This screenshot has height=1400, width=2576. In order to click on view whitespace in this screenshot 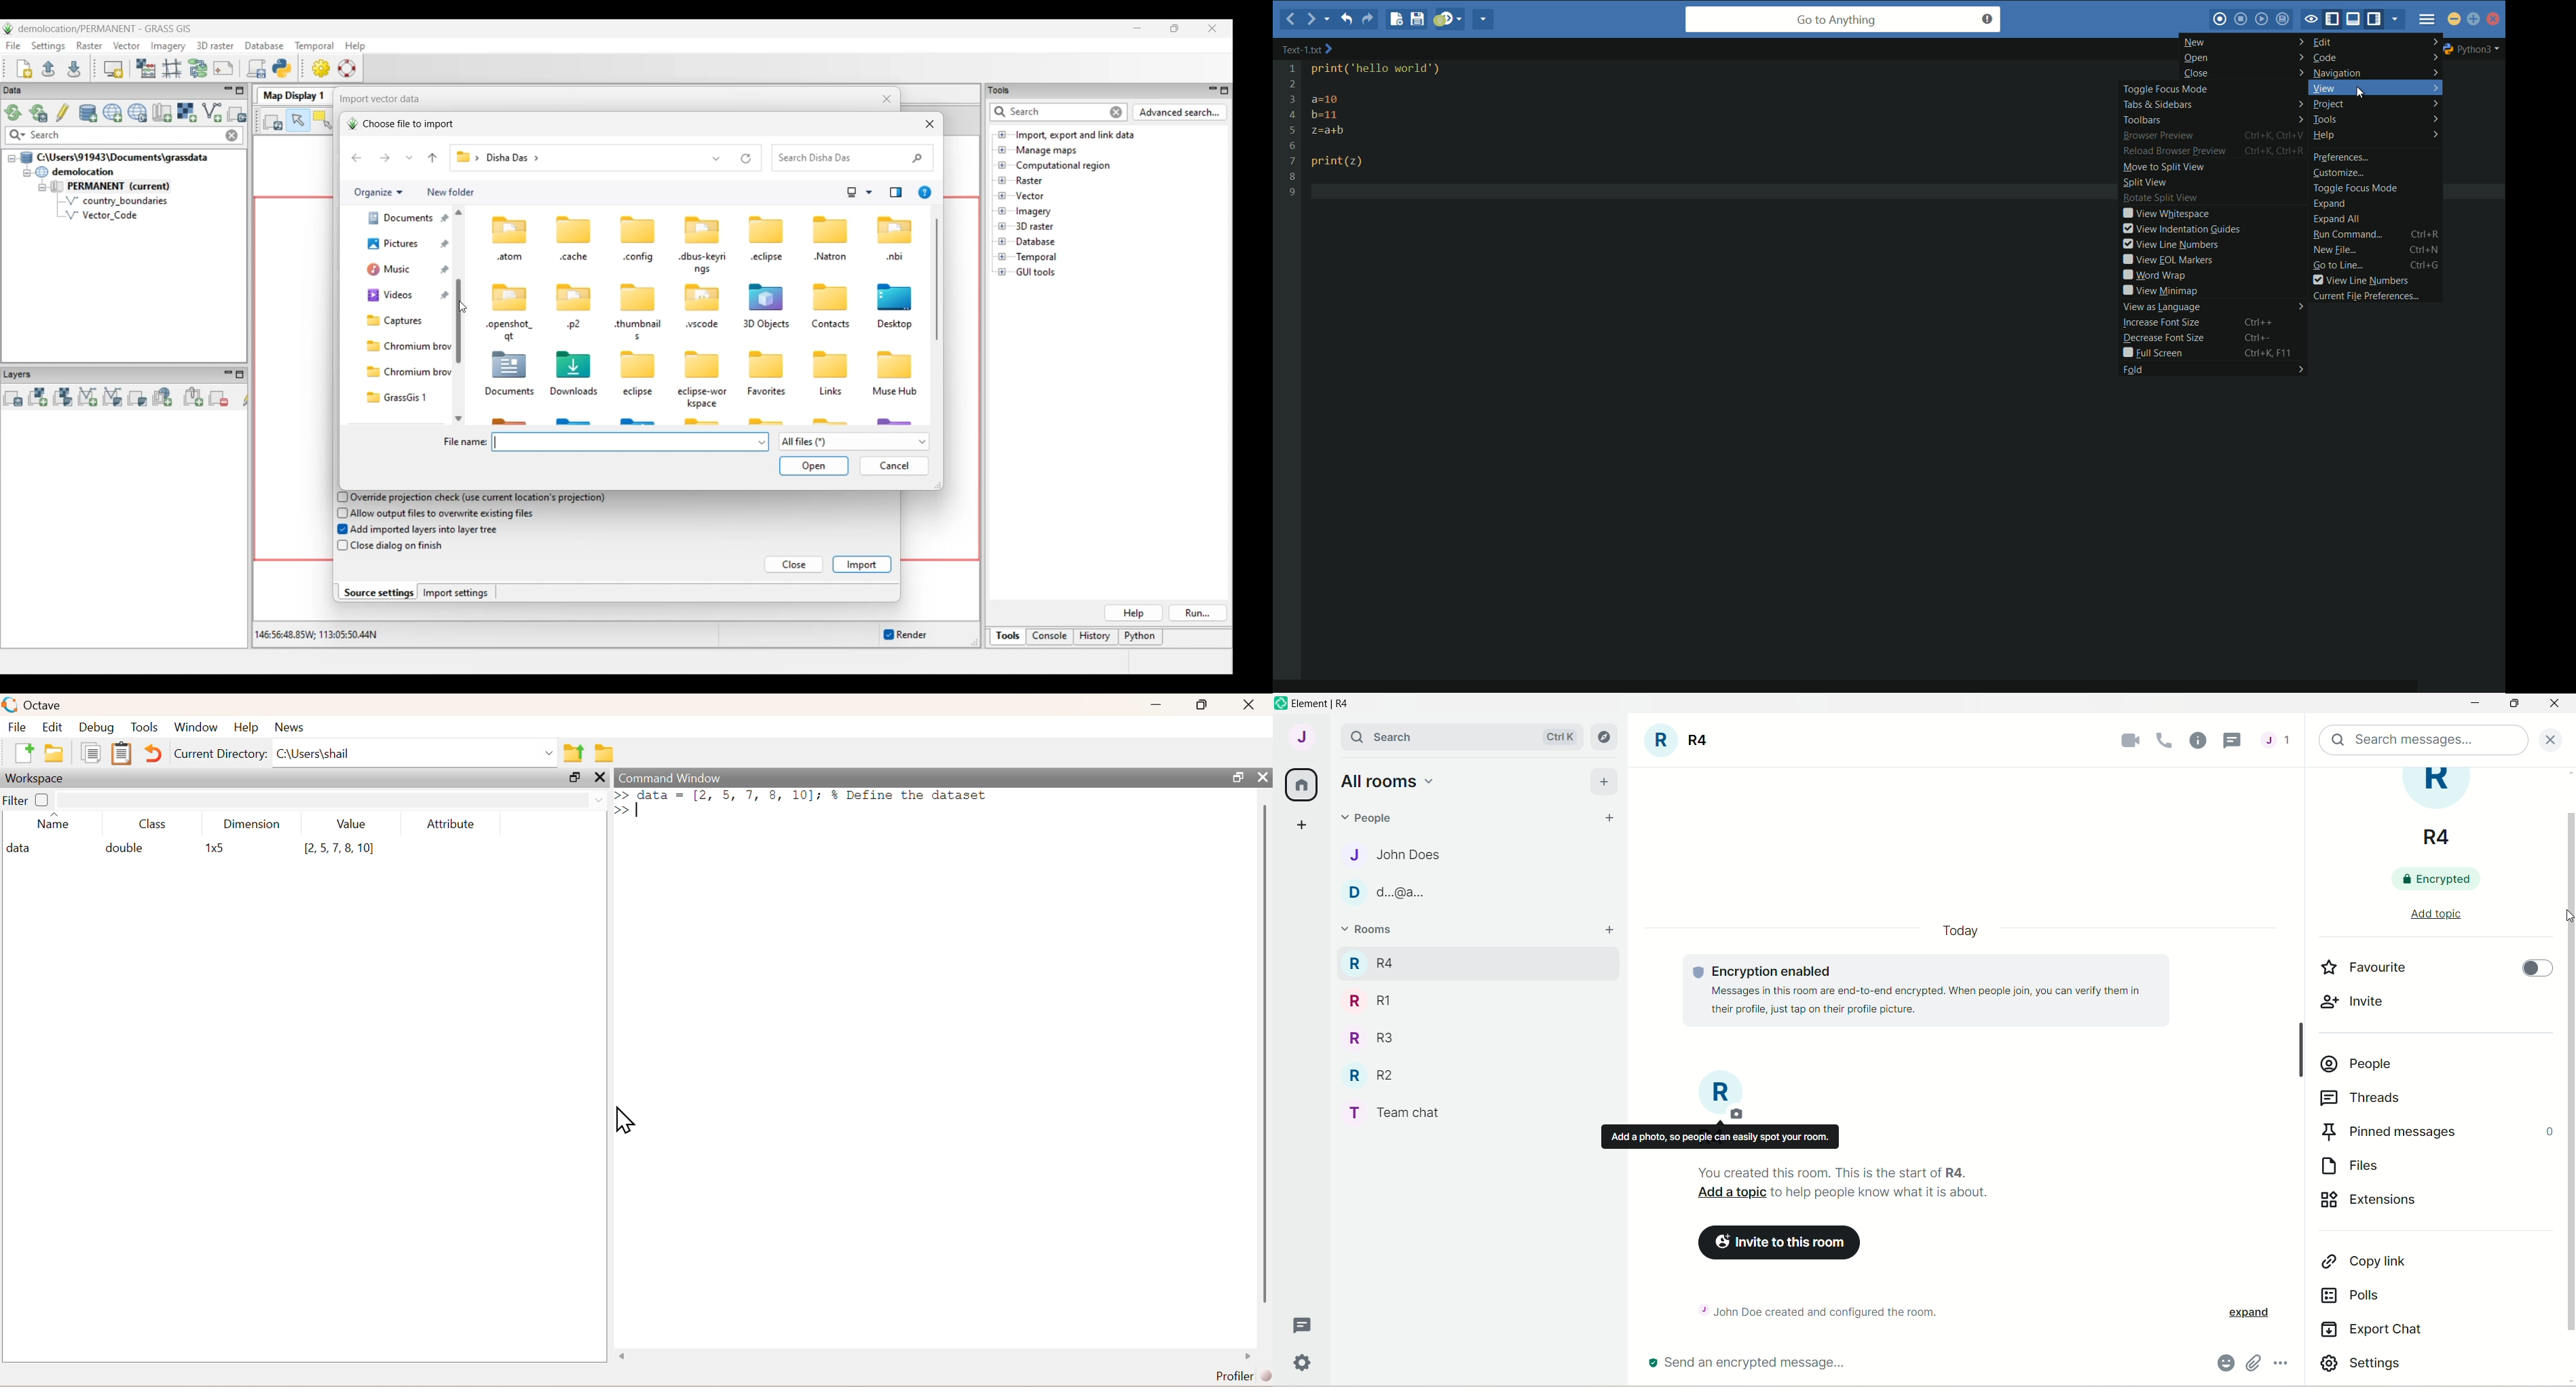, I will do `click(2166, 214)`.